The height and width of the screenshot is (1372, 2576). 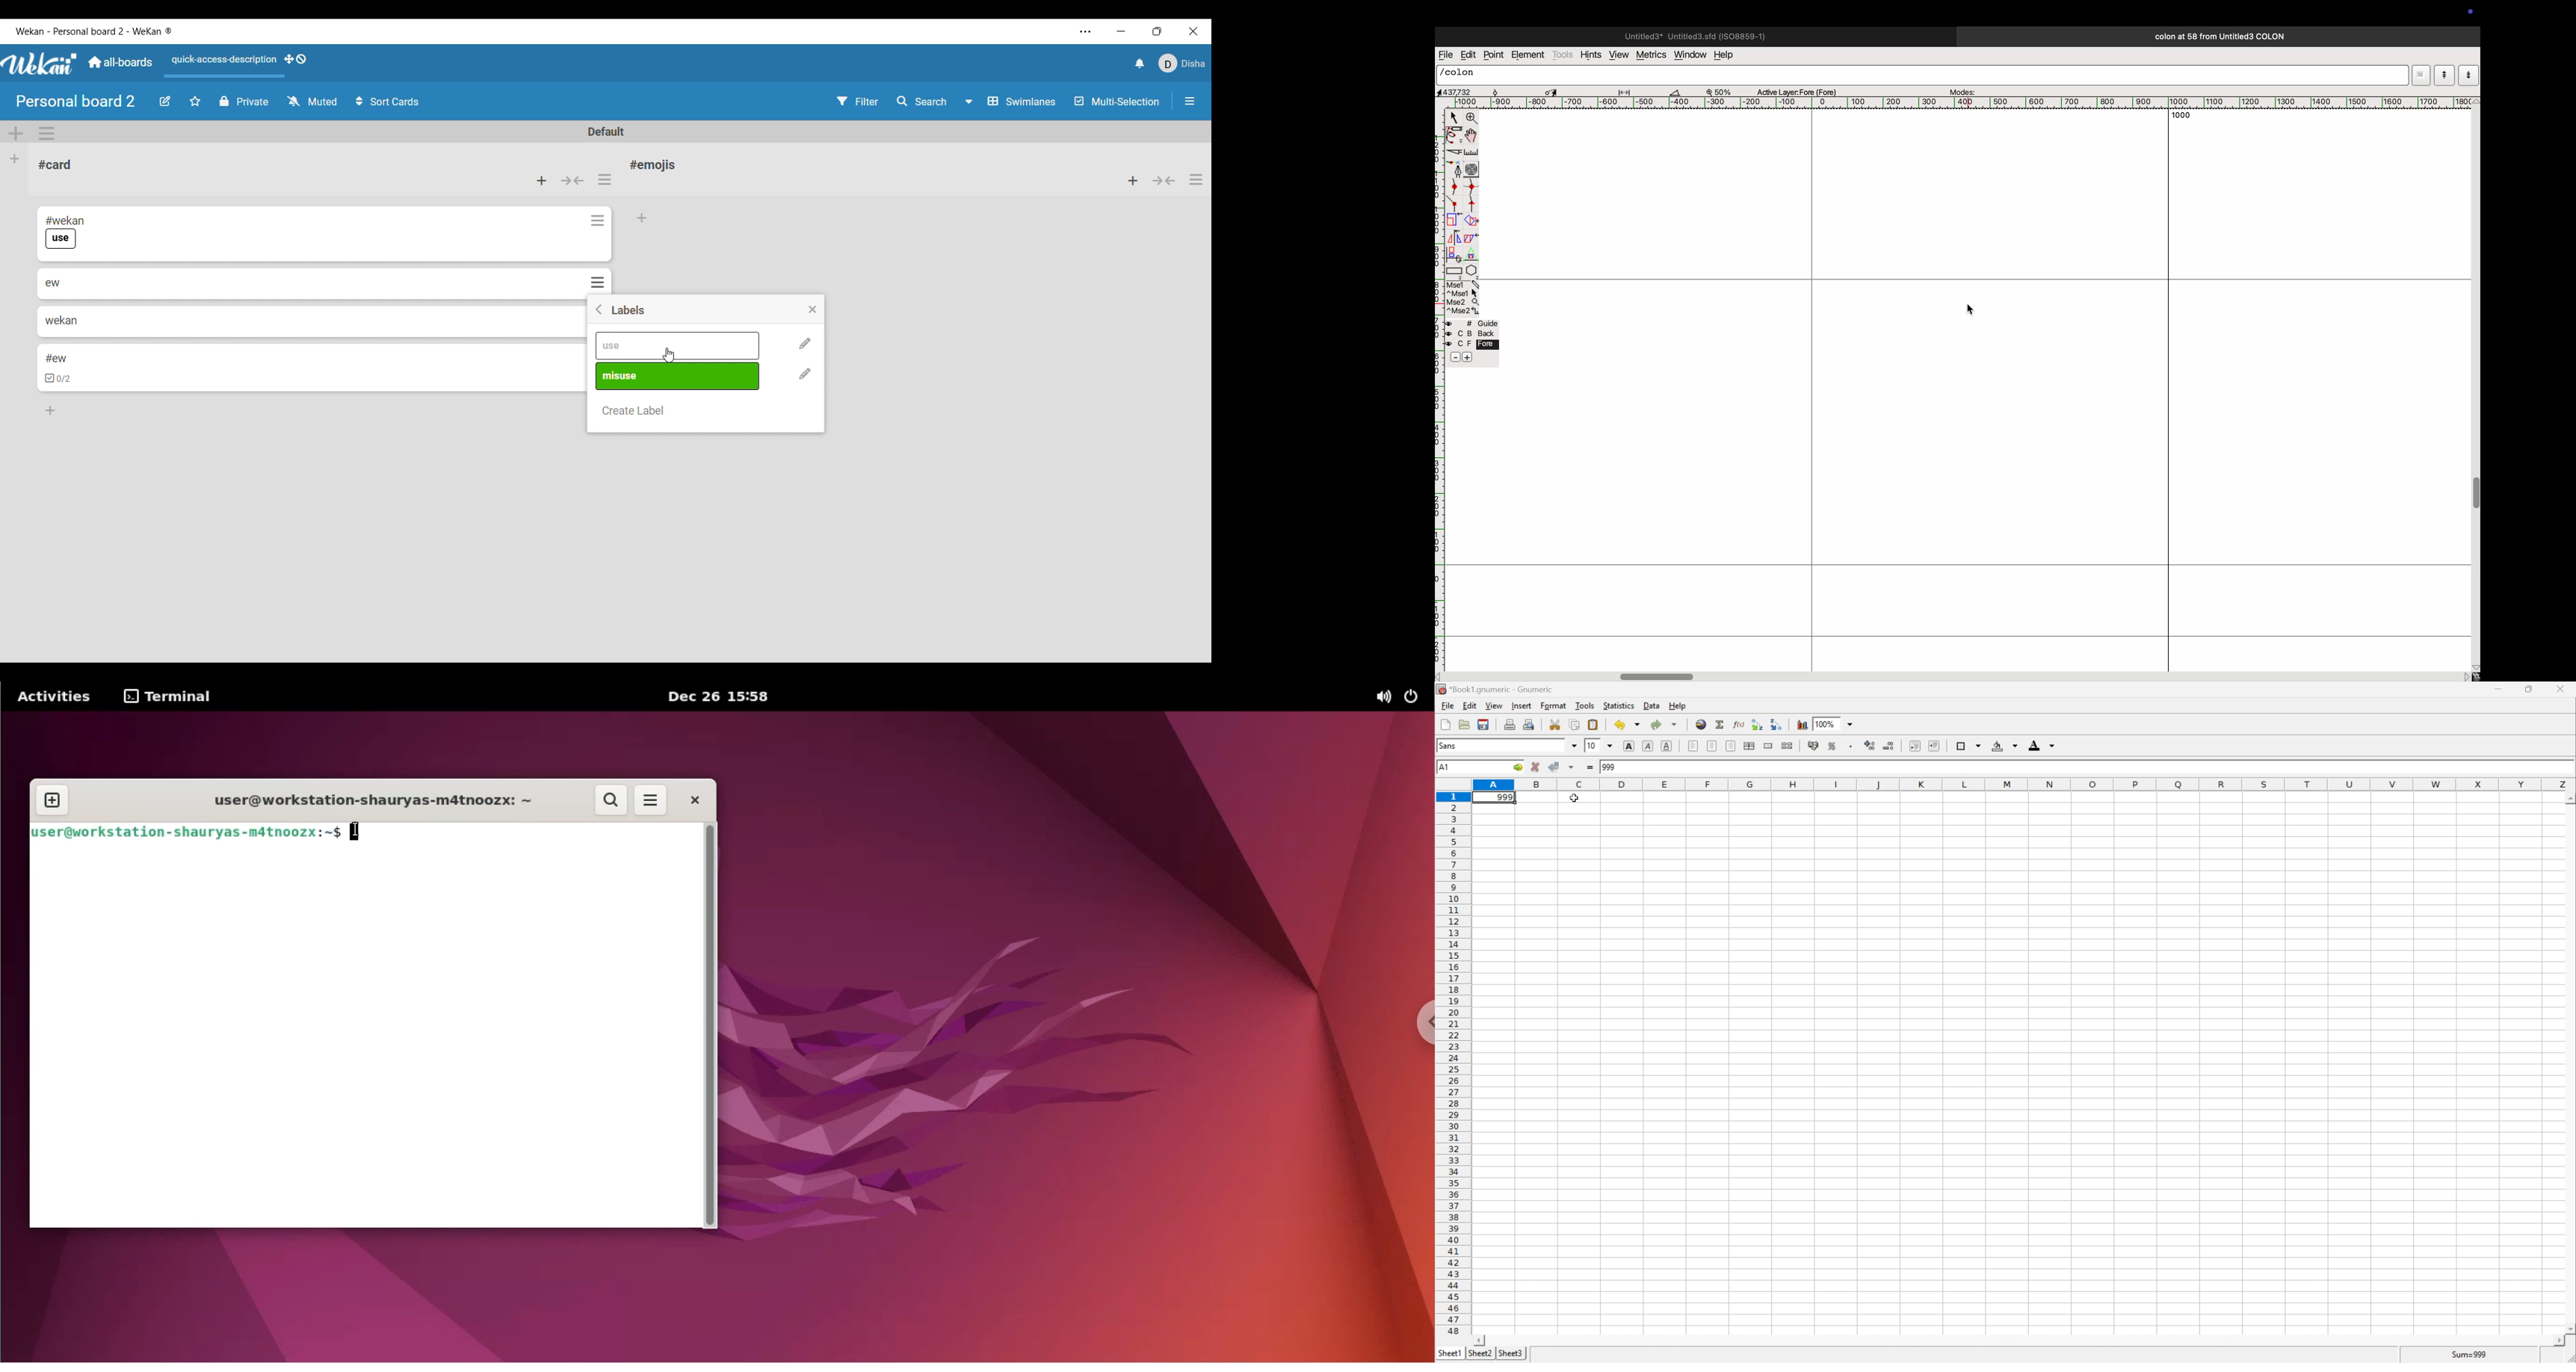 I want to click on Collapse, so click(x=1164, y=180).